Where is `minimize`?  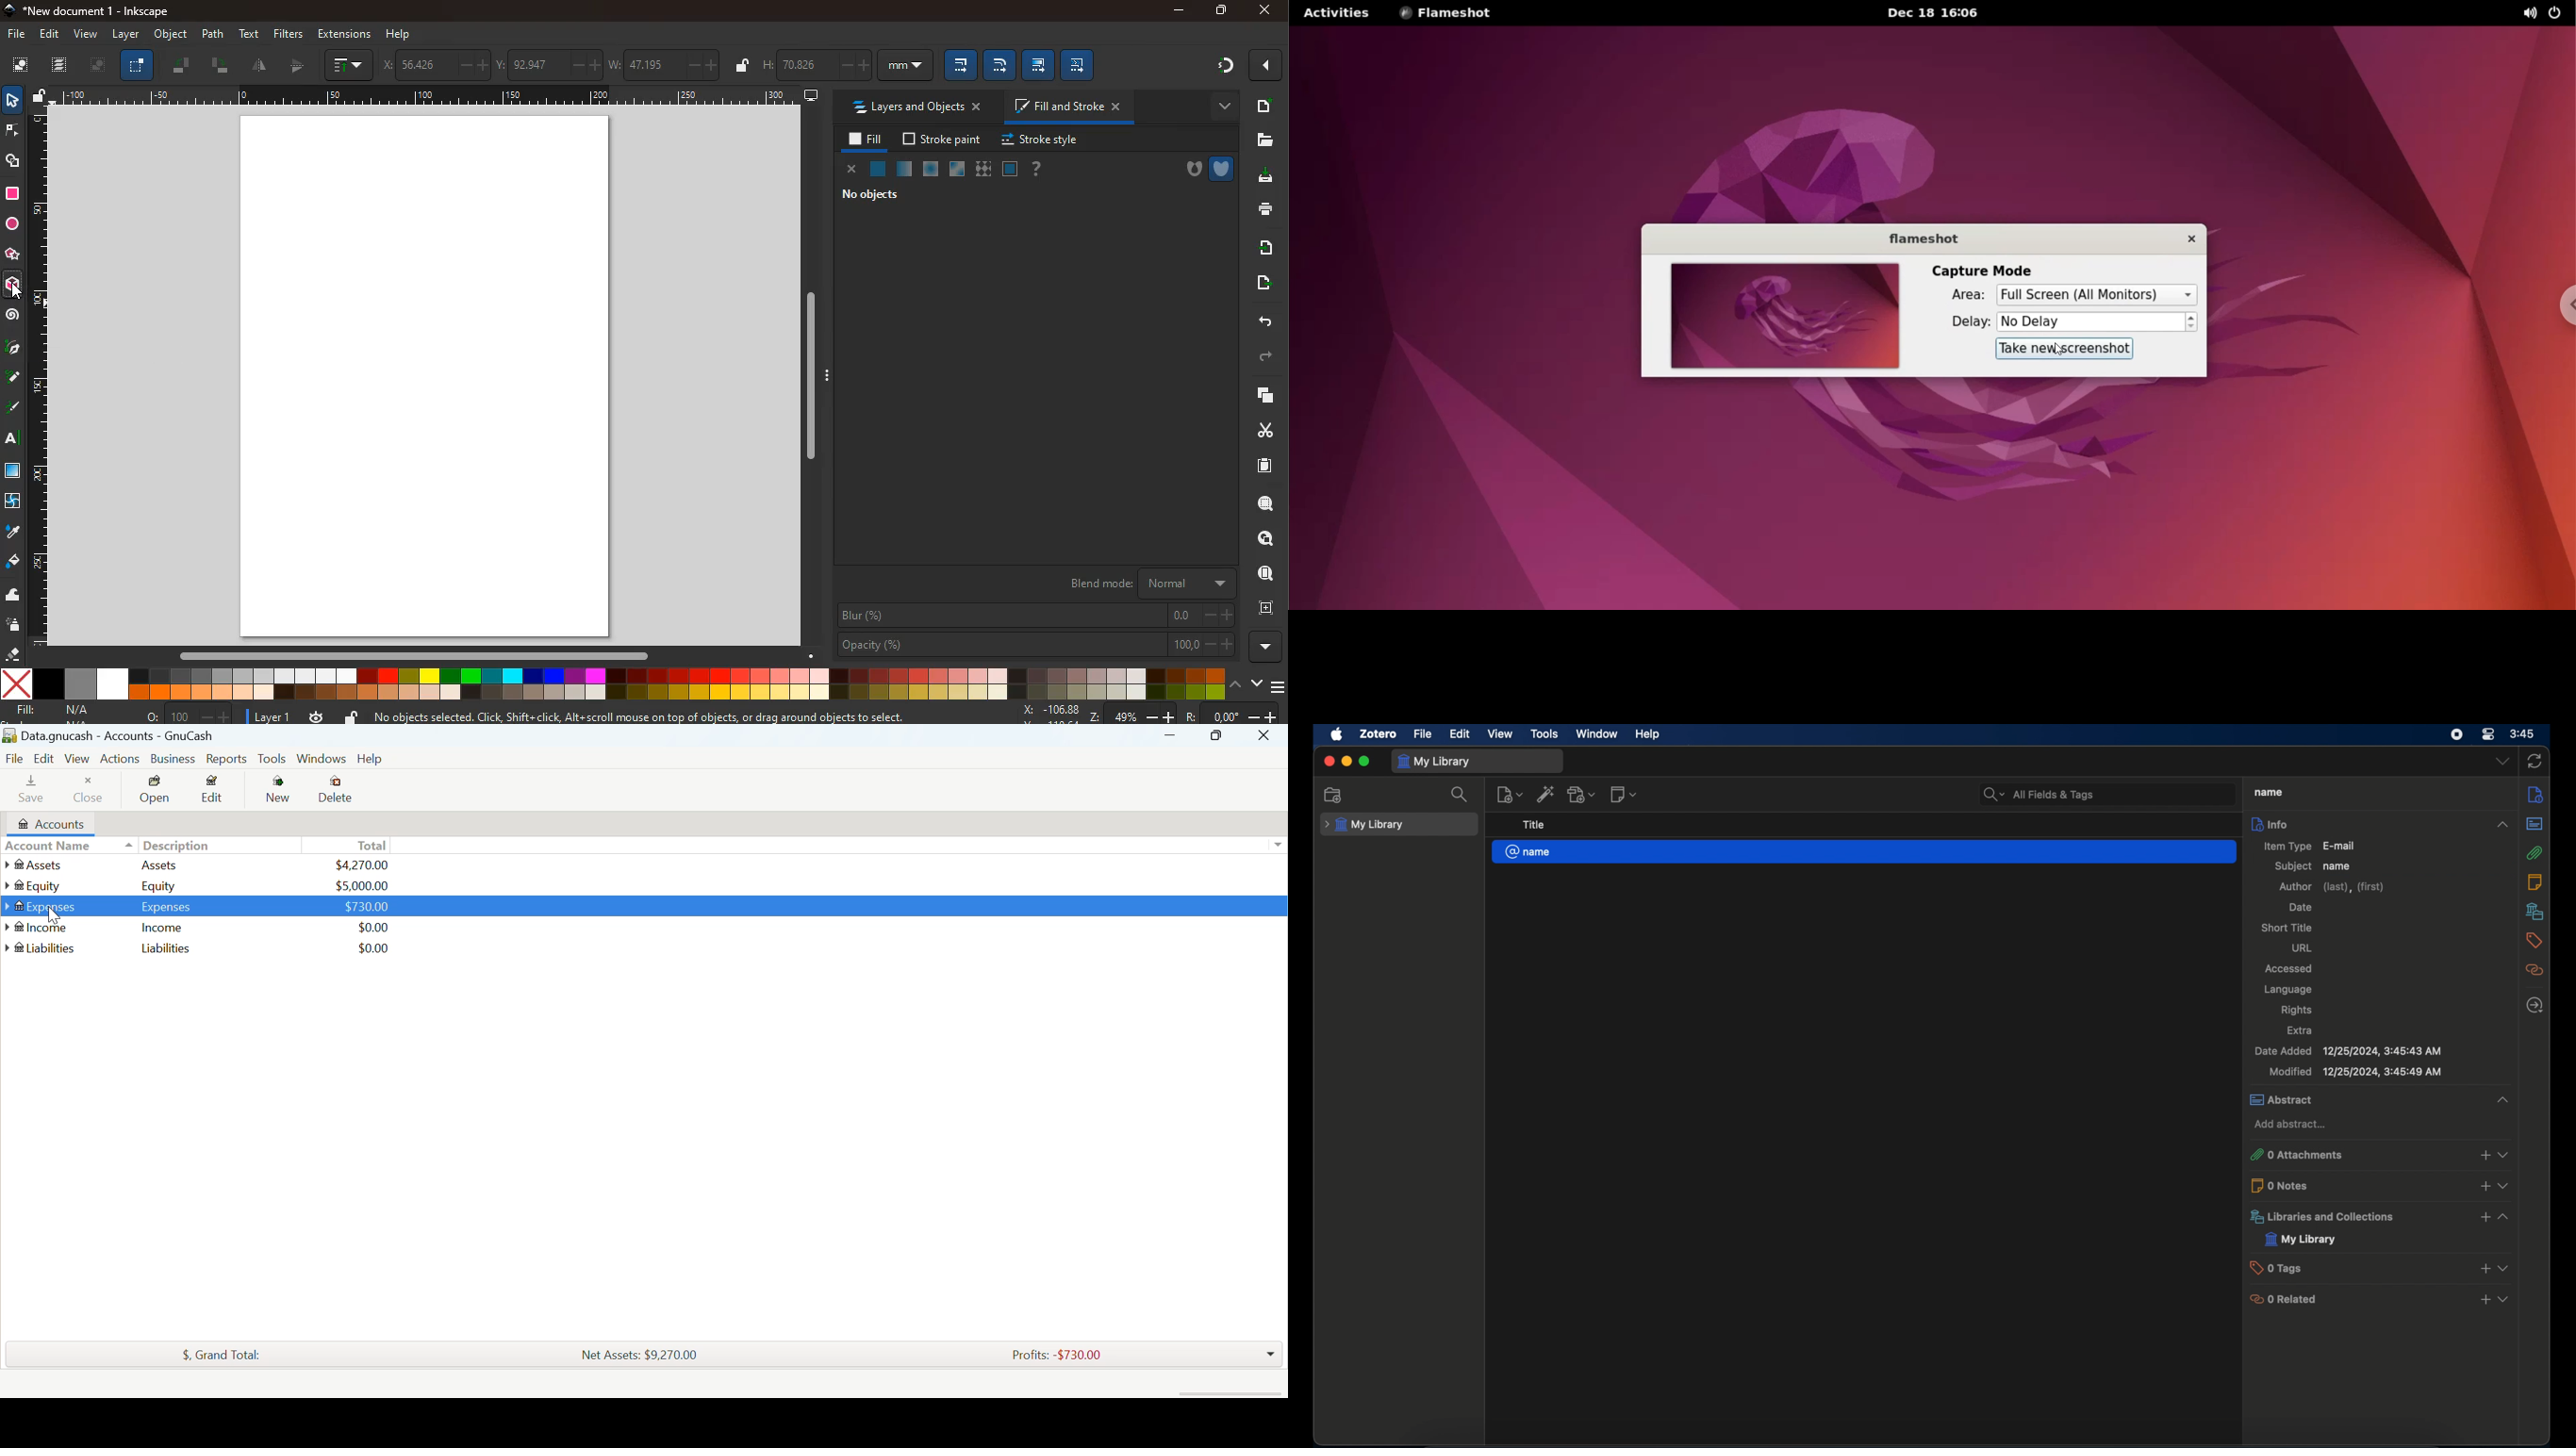 minimize is located at coordinates (1179, 10).